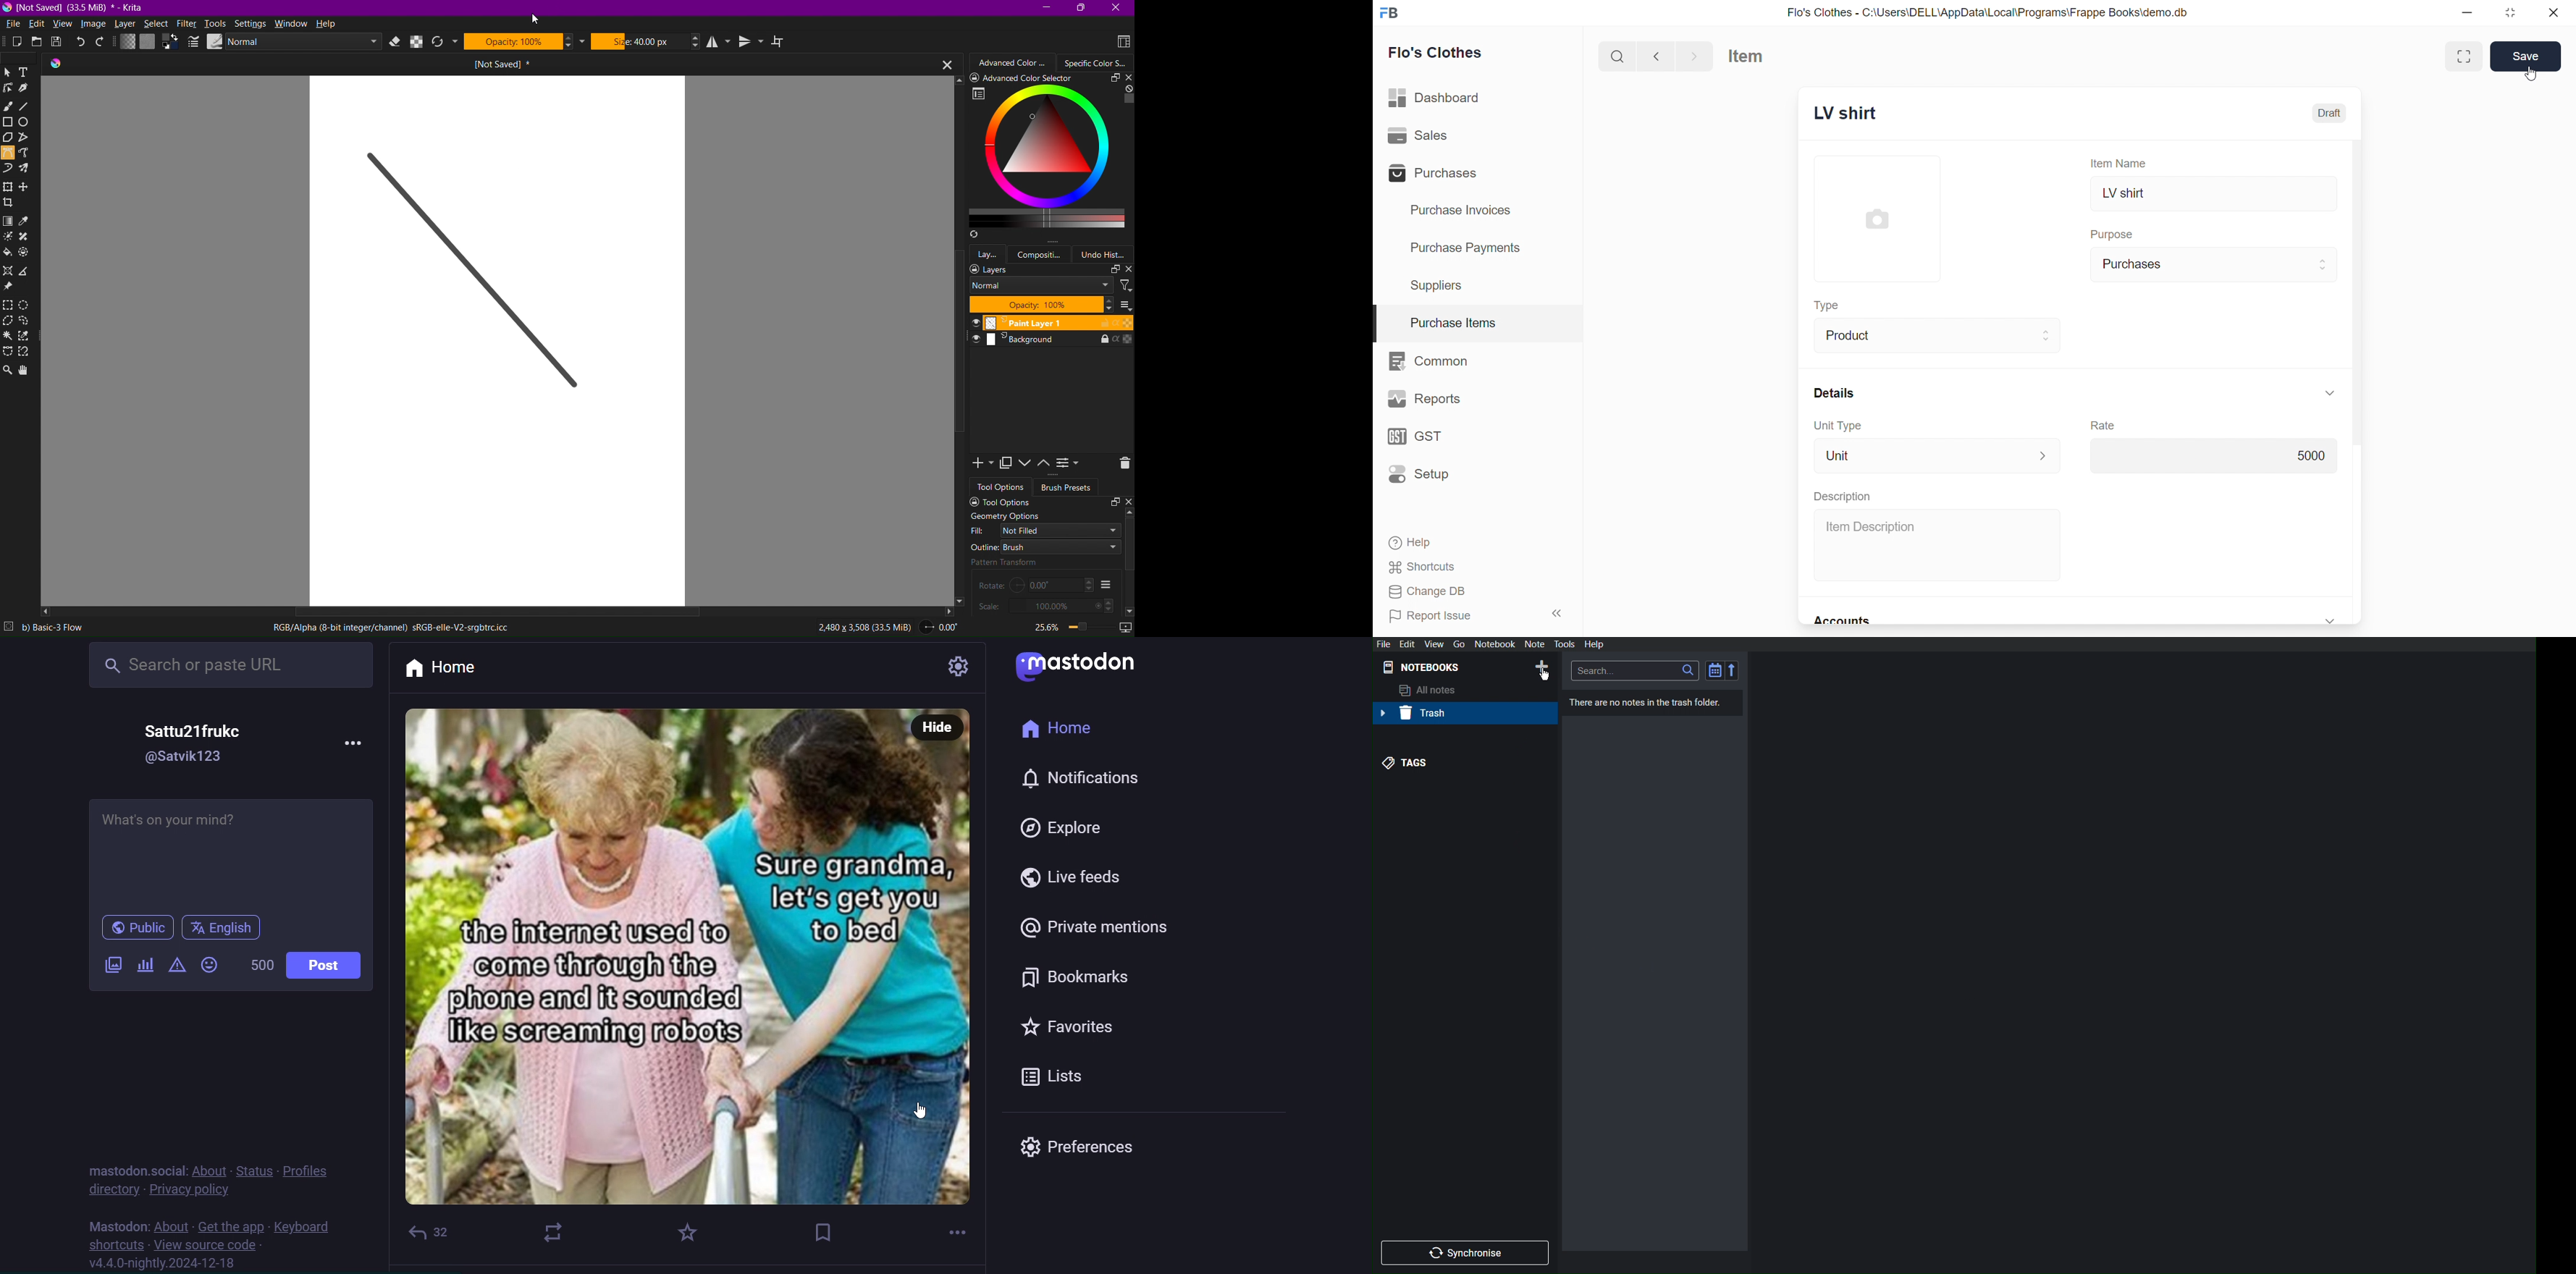 The width and height of the screenshot is (2576, 1288). Describe the element at coordinates (28, 323) in the screenshot. I see `Freehand Selection Tool` at that location.